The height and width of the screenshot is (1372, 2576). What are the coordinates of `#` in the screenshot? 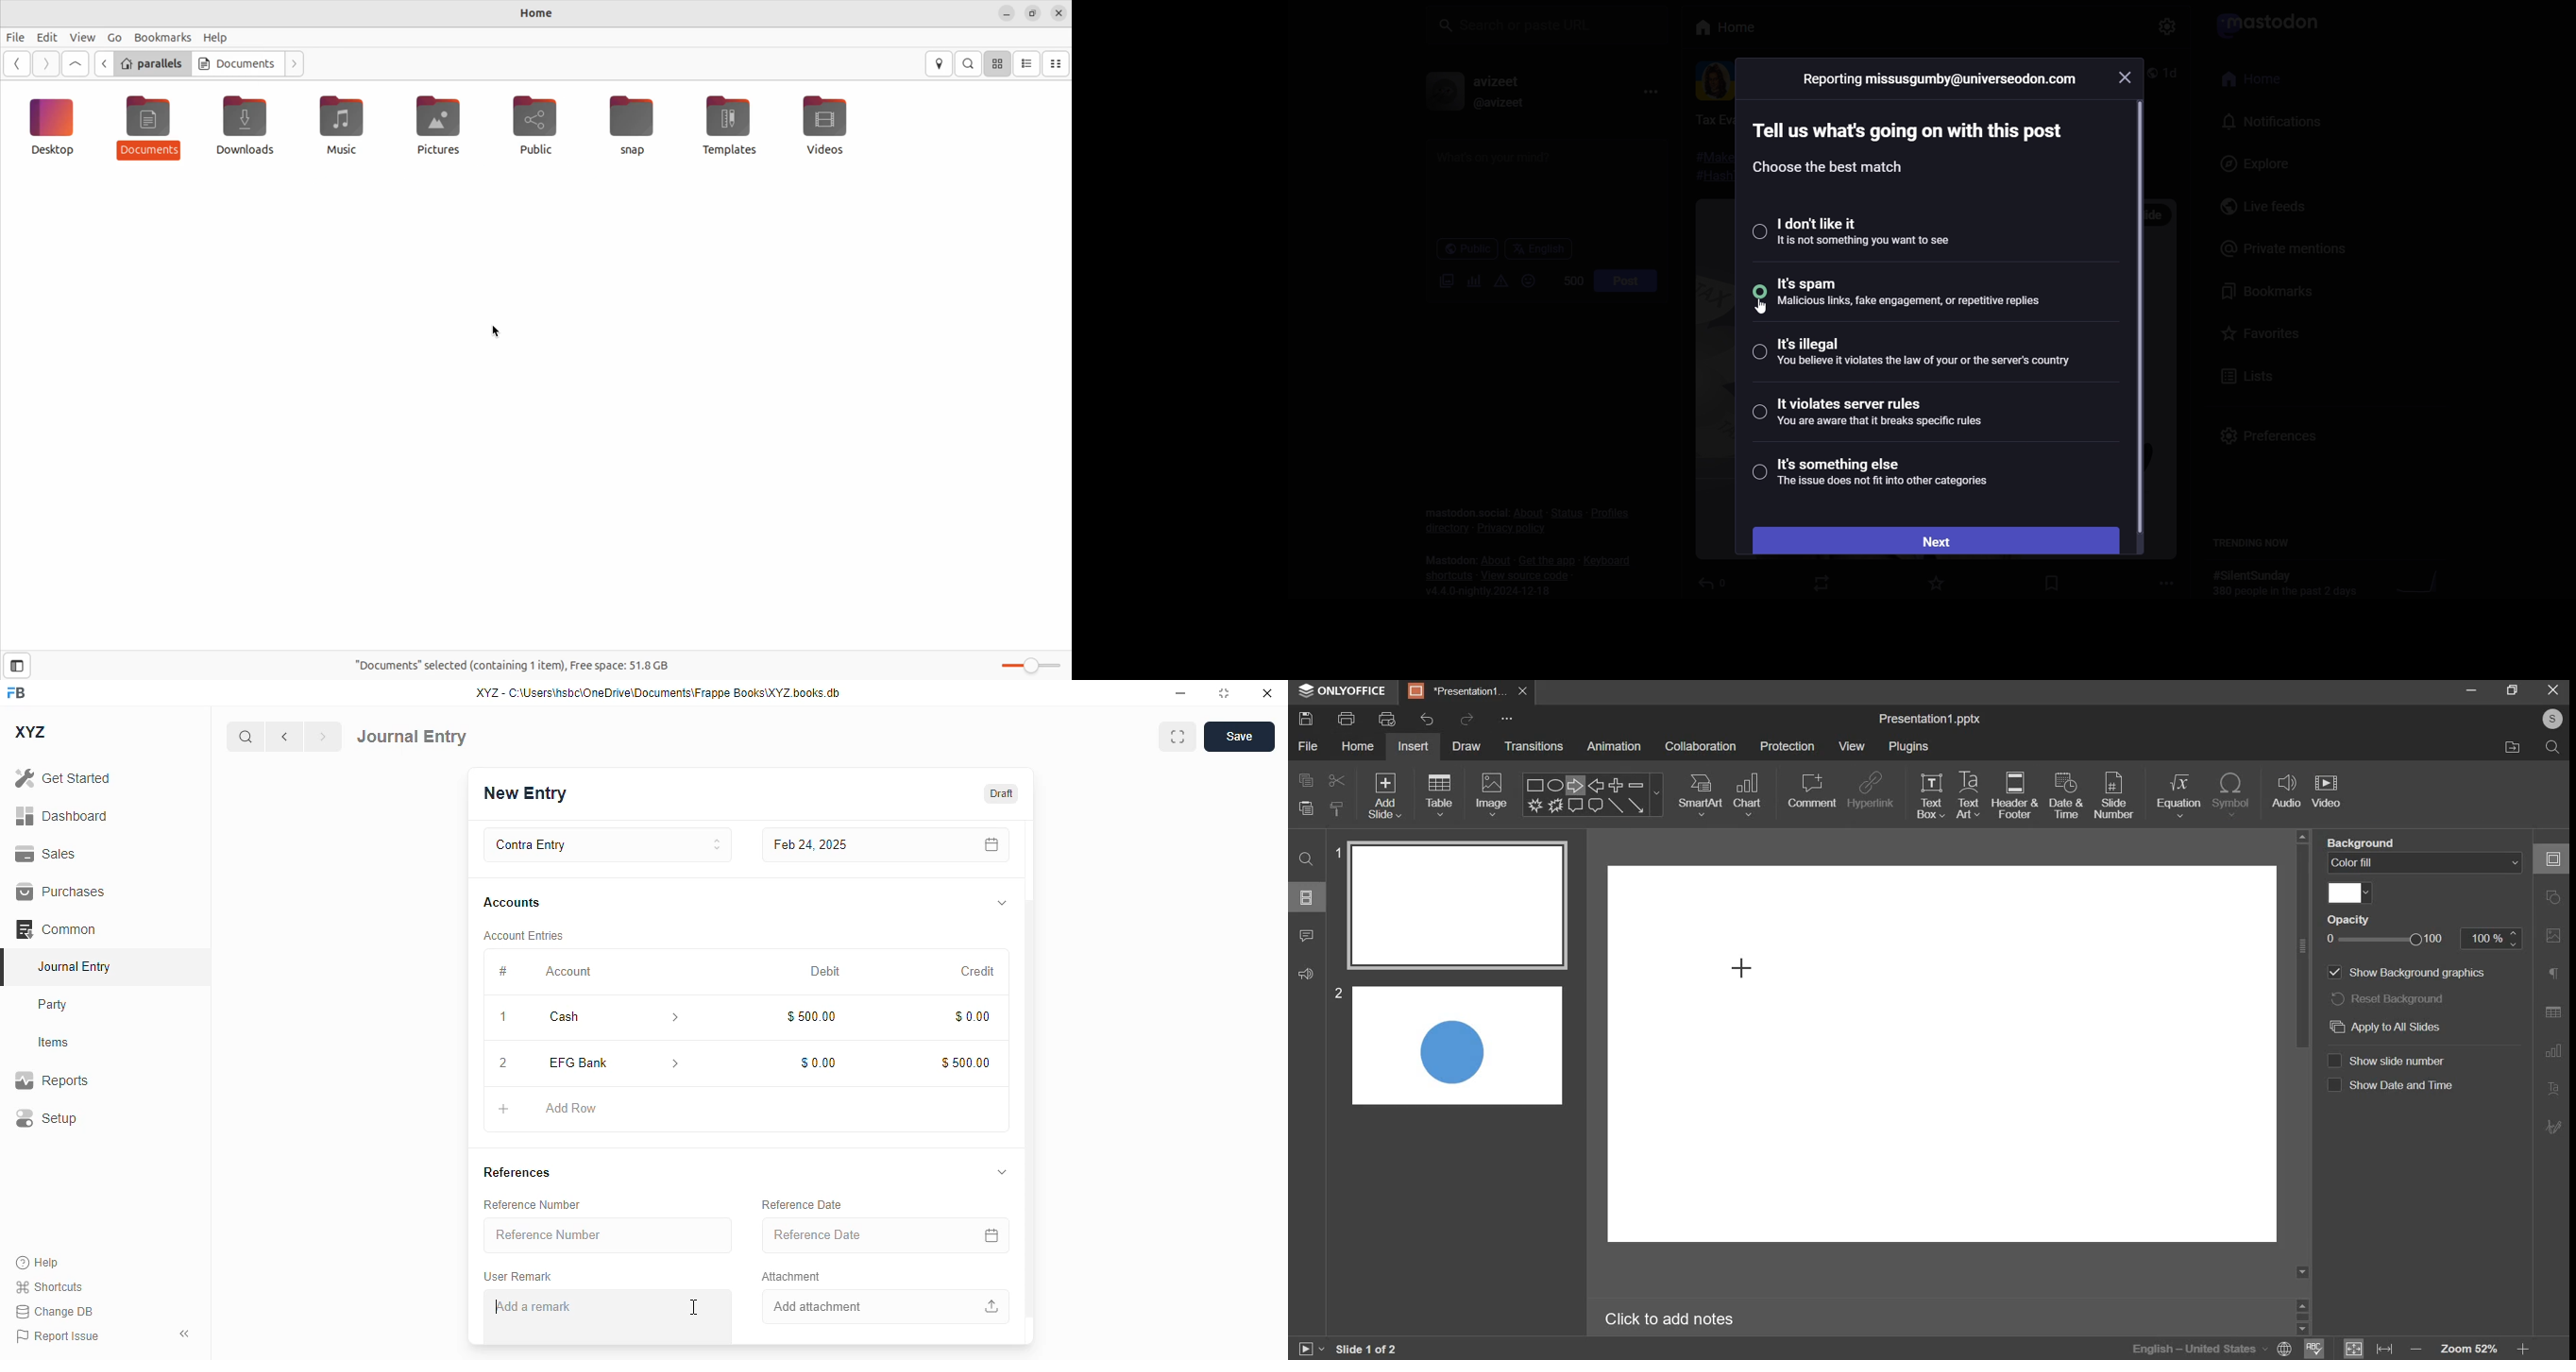 It's located at (502, 973).